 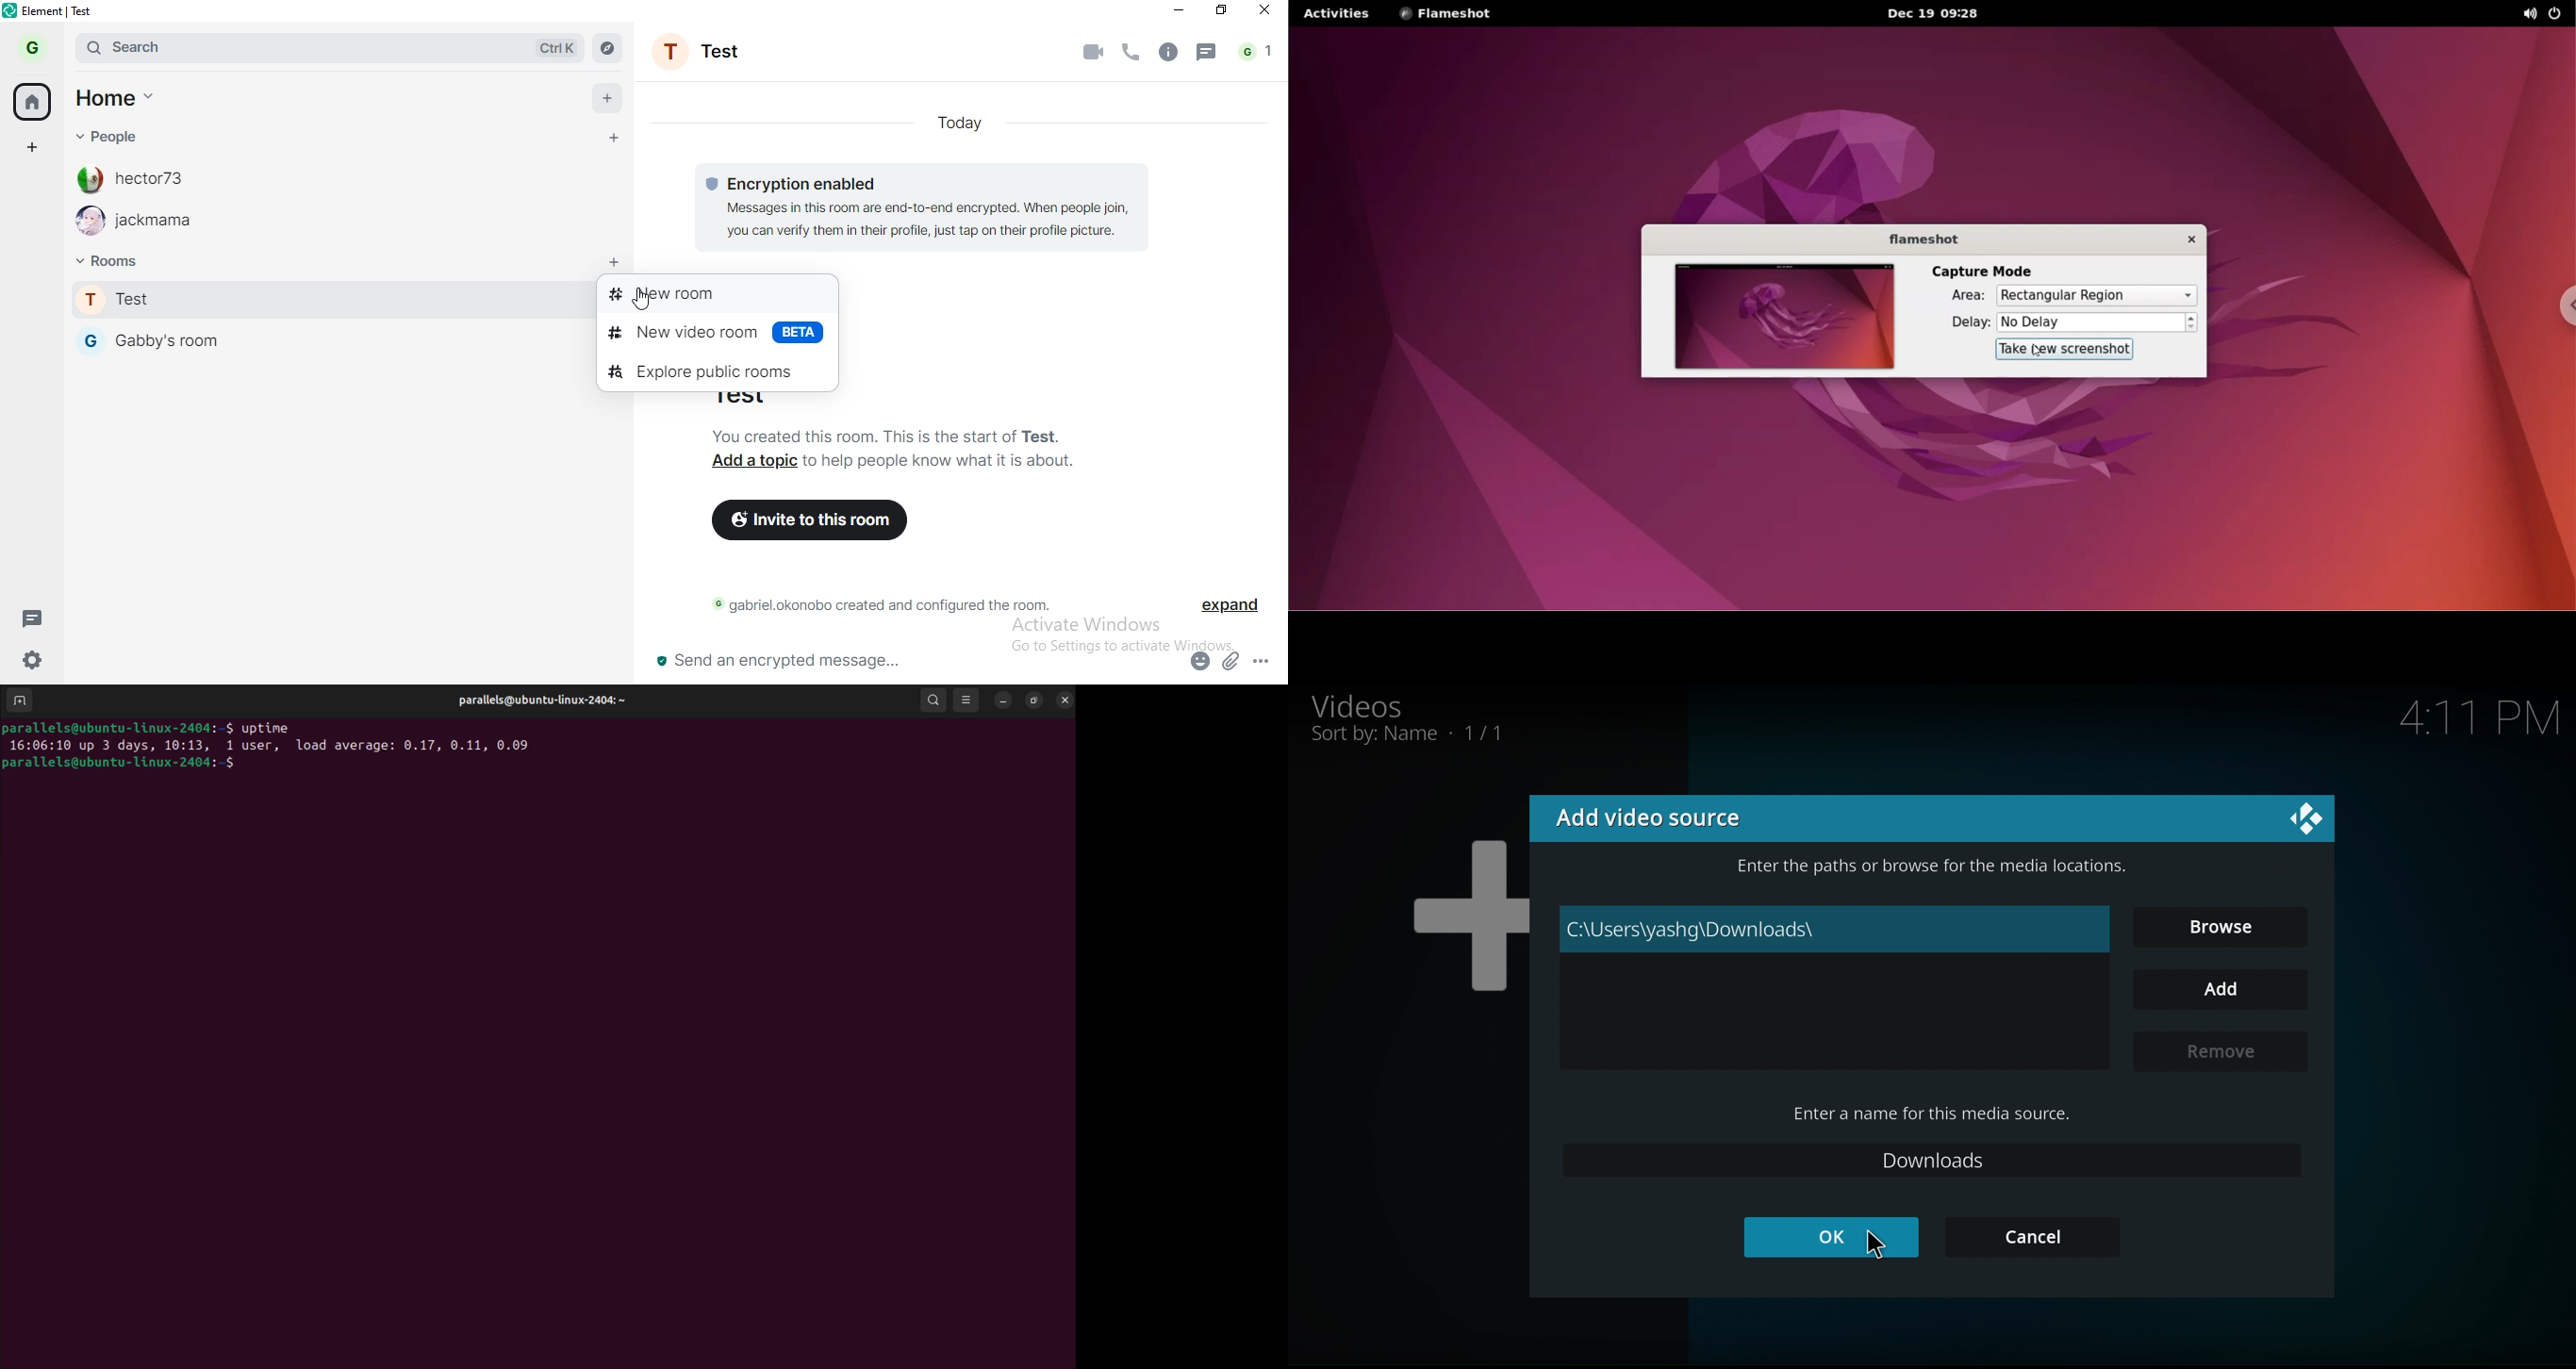 I want to click on Plus icon, so click(x=1446, y=914).